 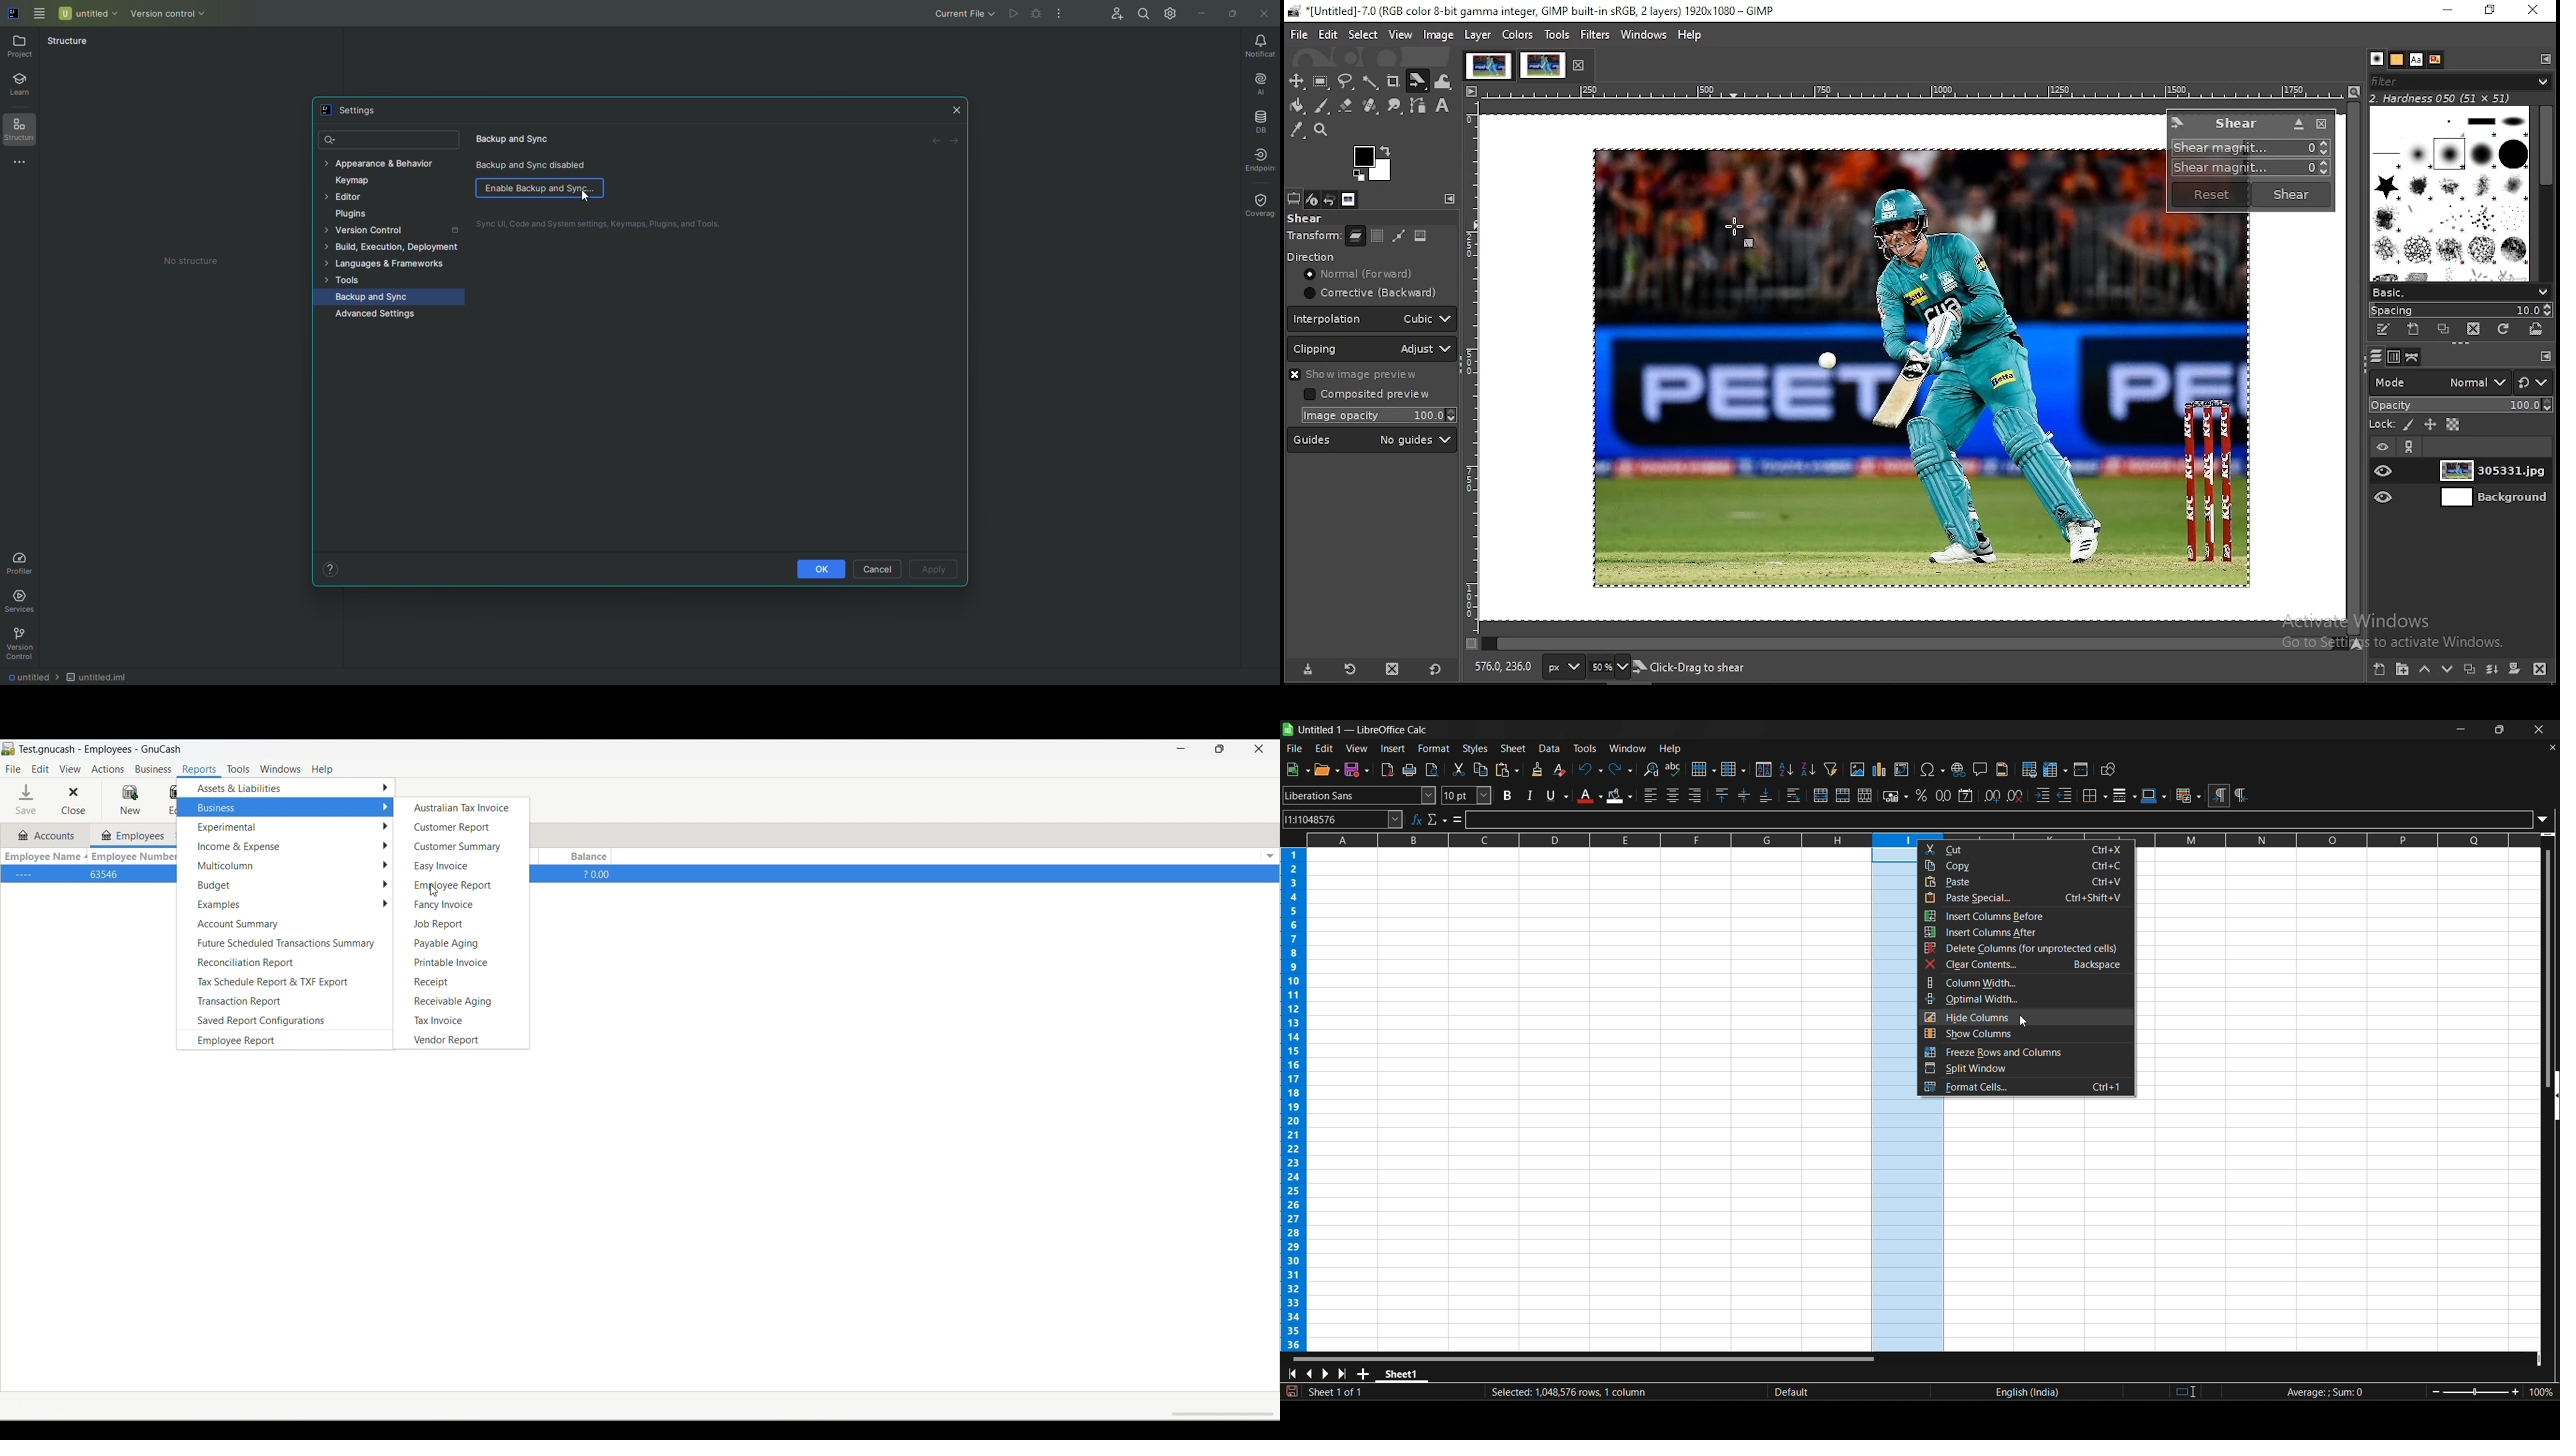 I want to click on path, so click(x=1397, y=236).